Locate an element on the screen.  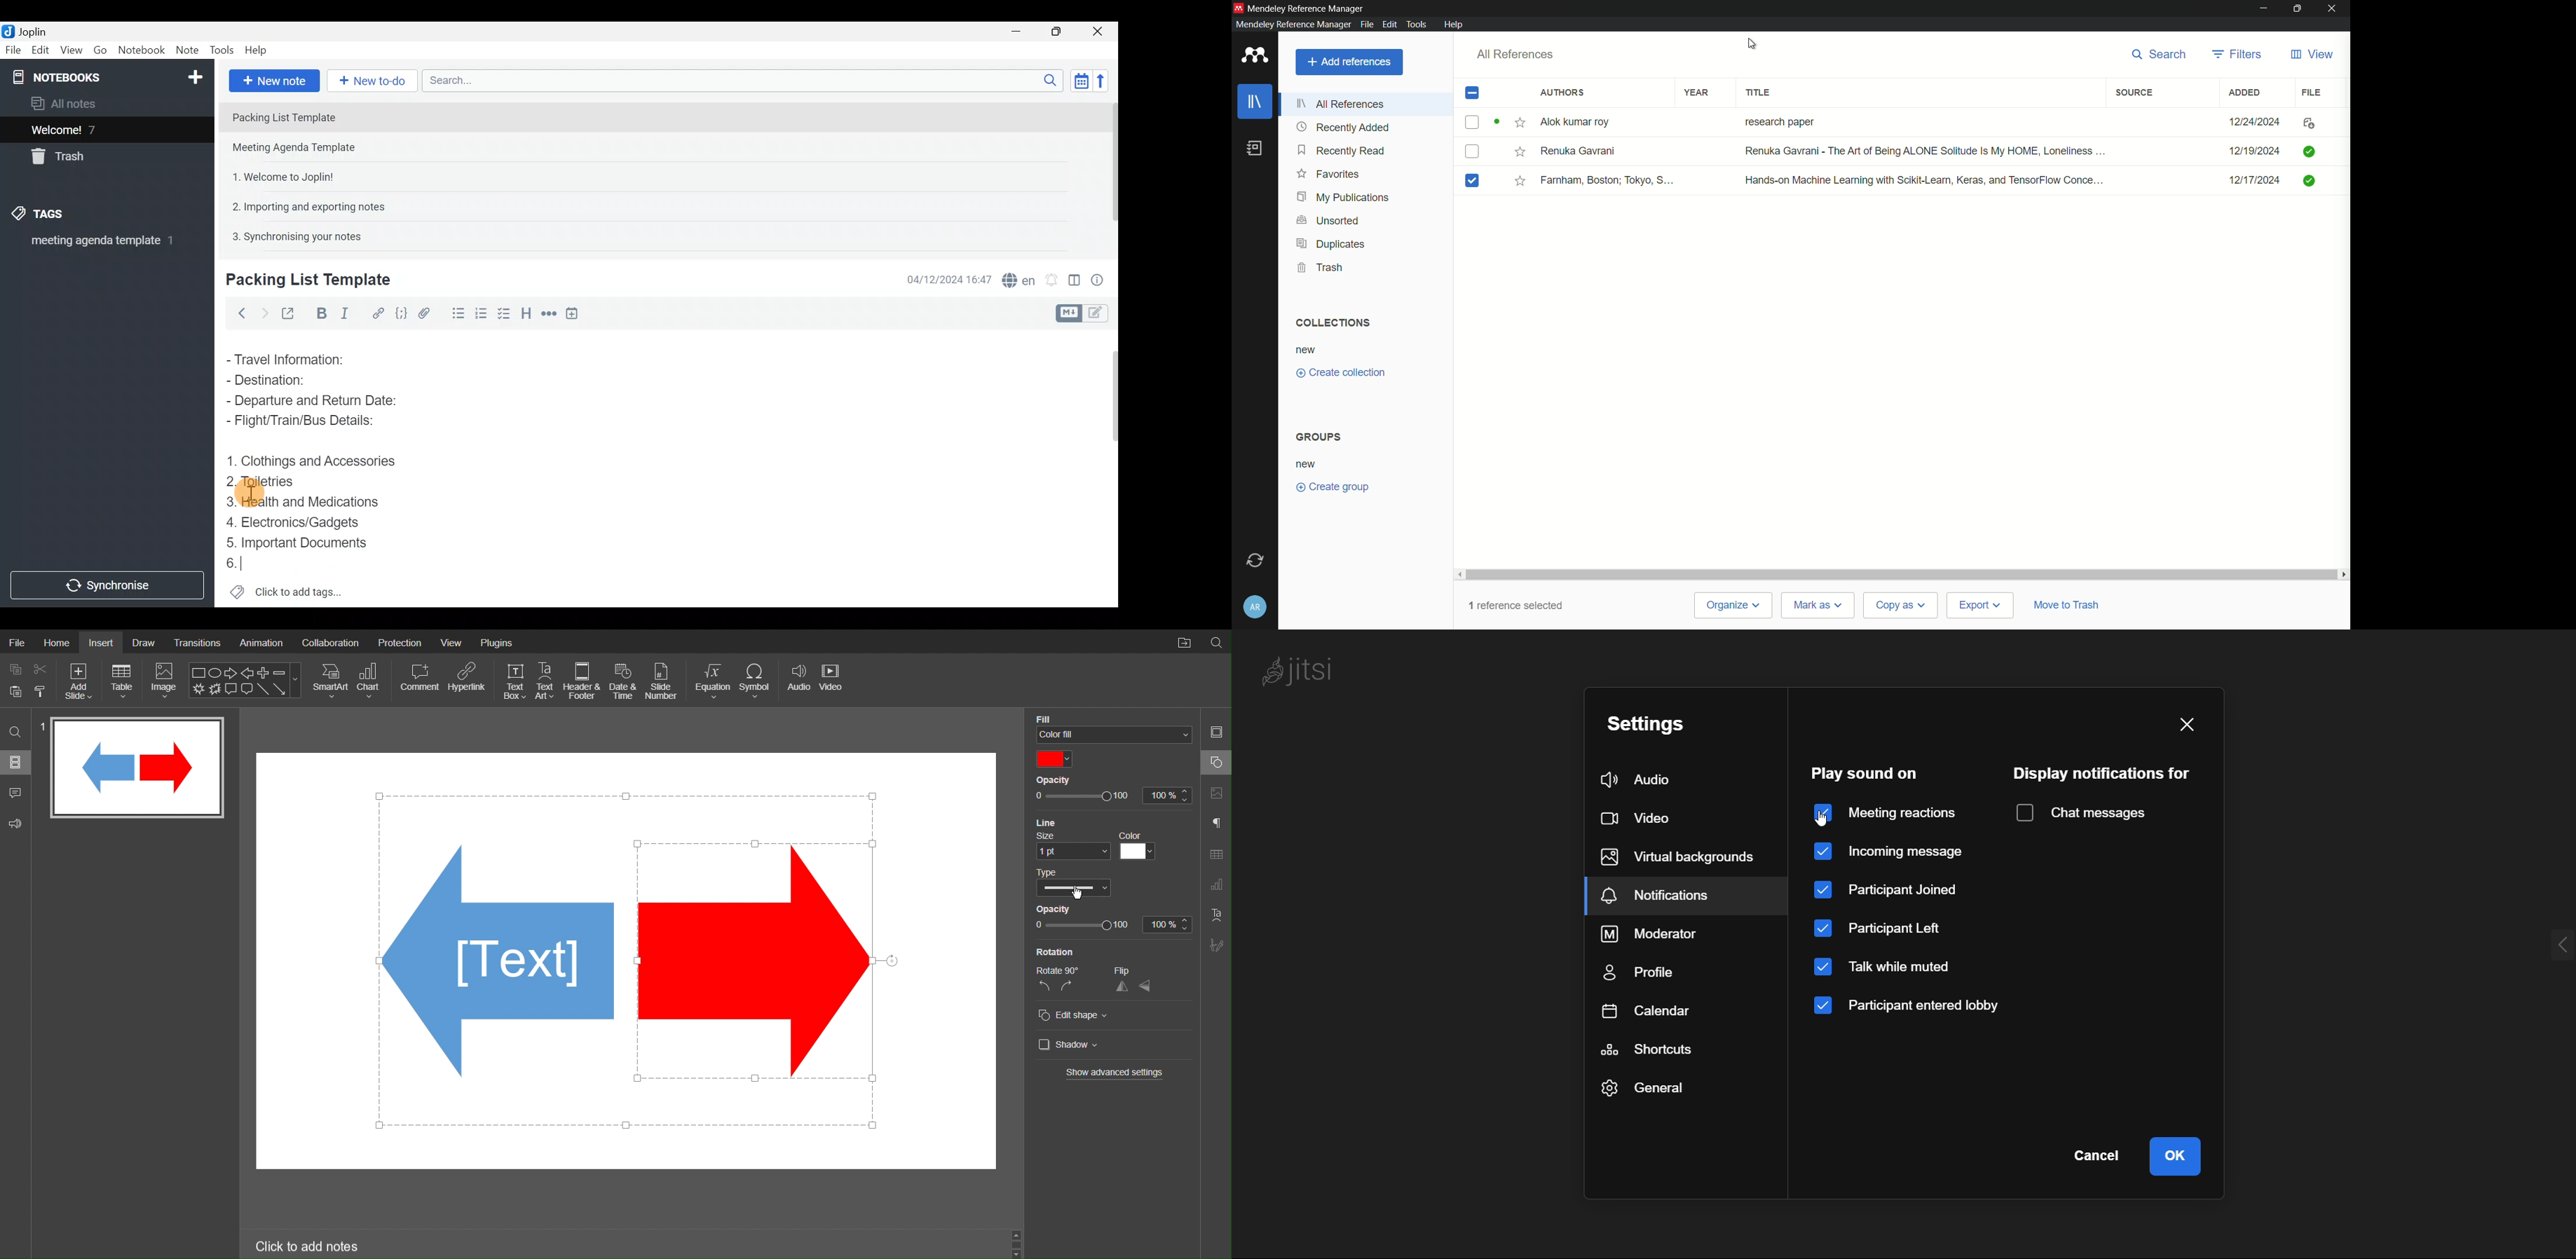
maximize is located at coordinates (2298, 8).